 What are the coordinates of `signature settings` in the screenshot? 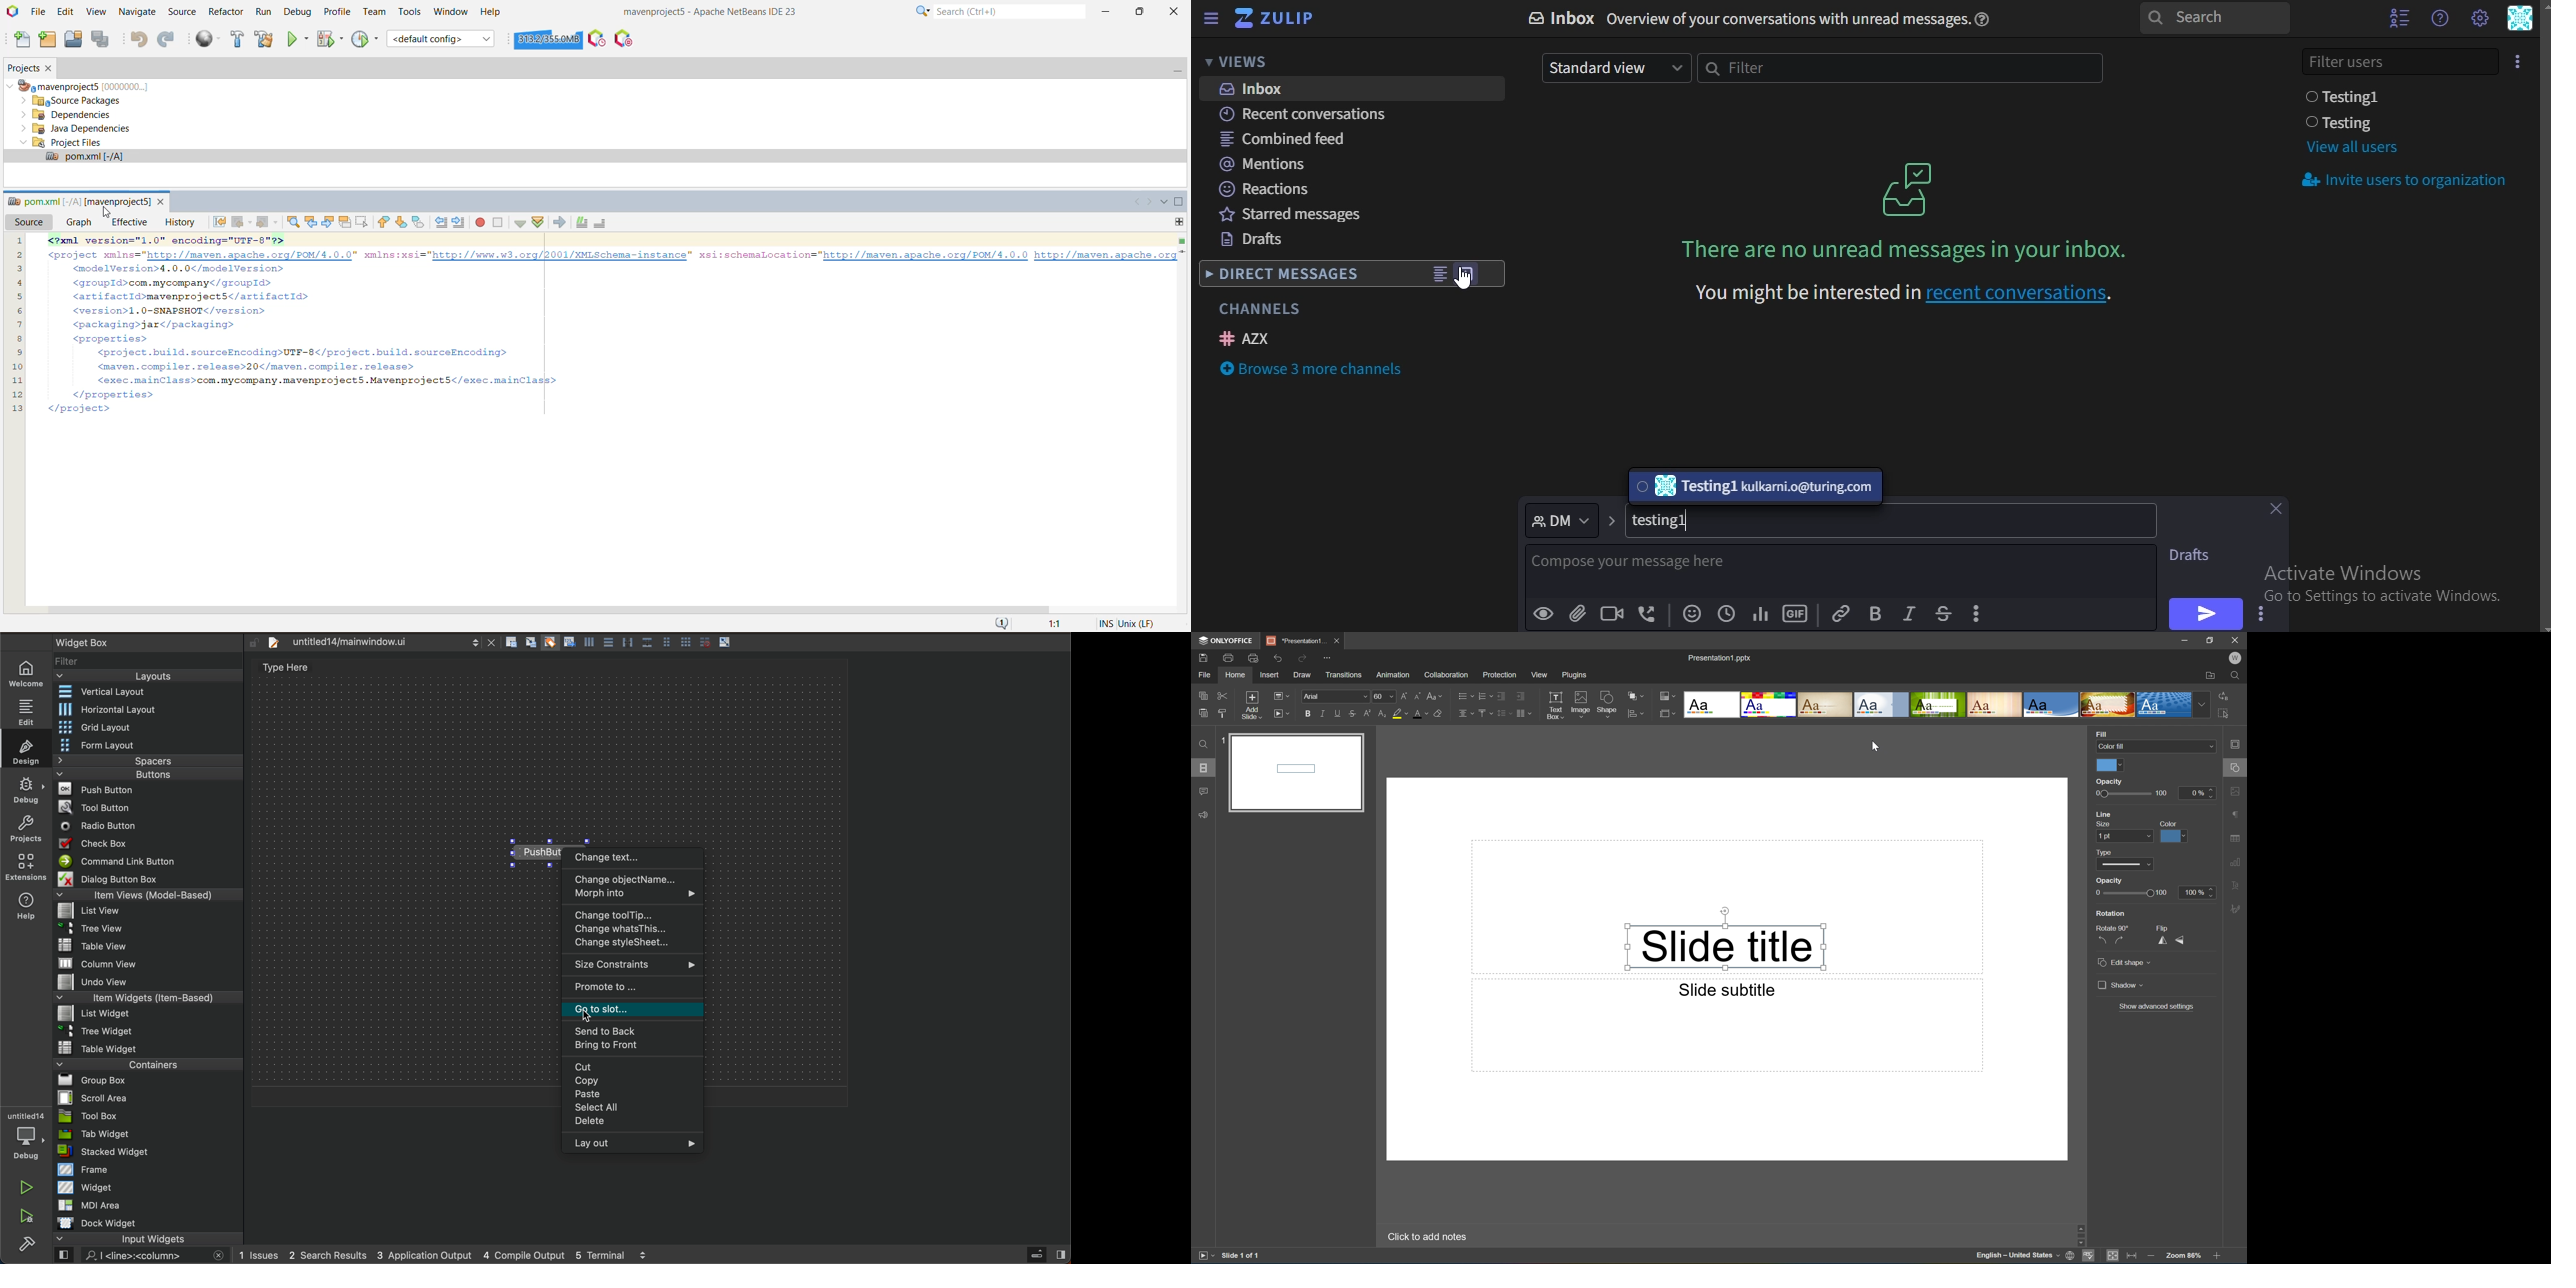 It's located at (2236, 909).